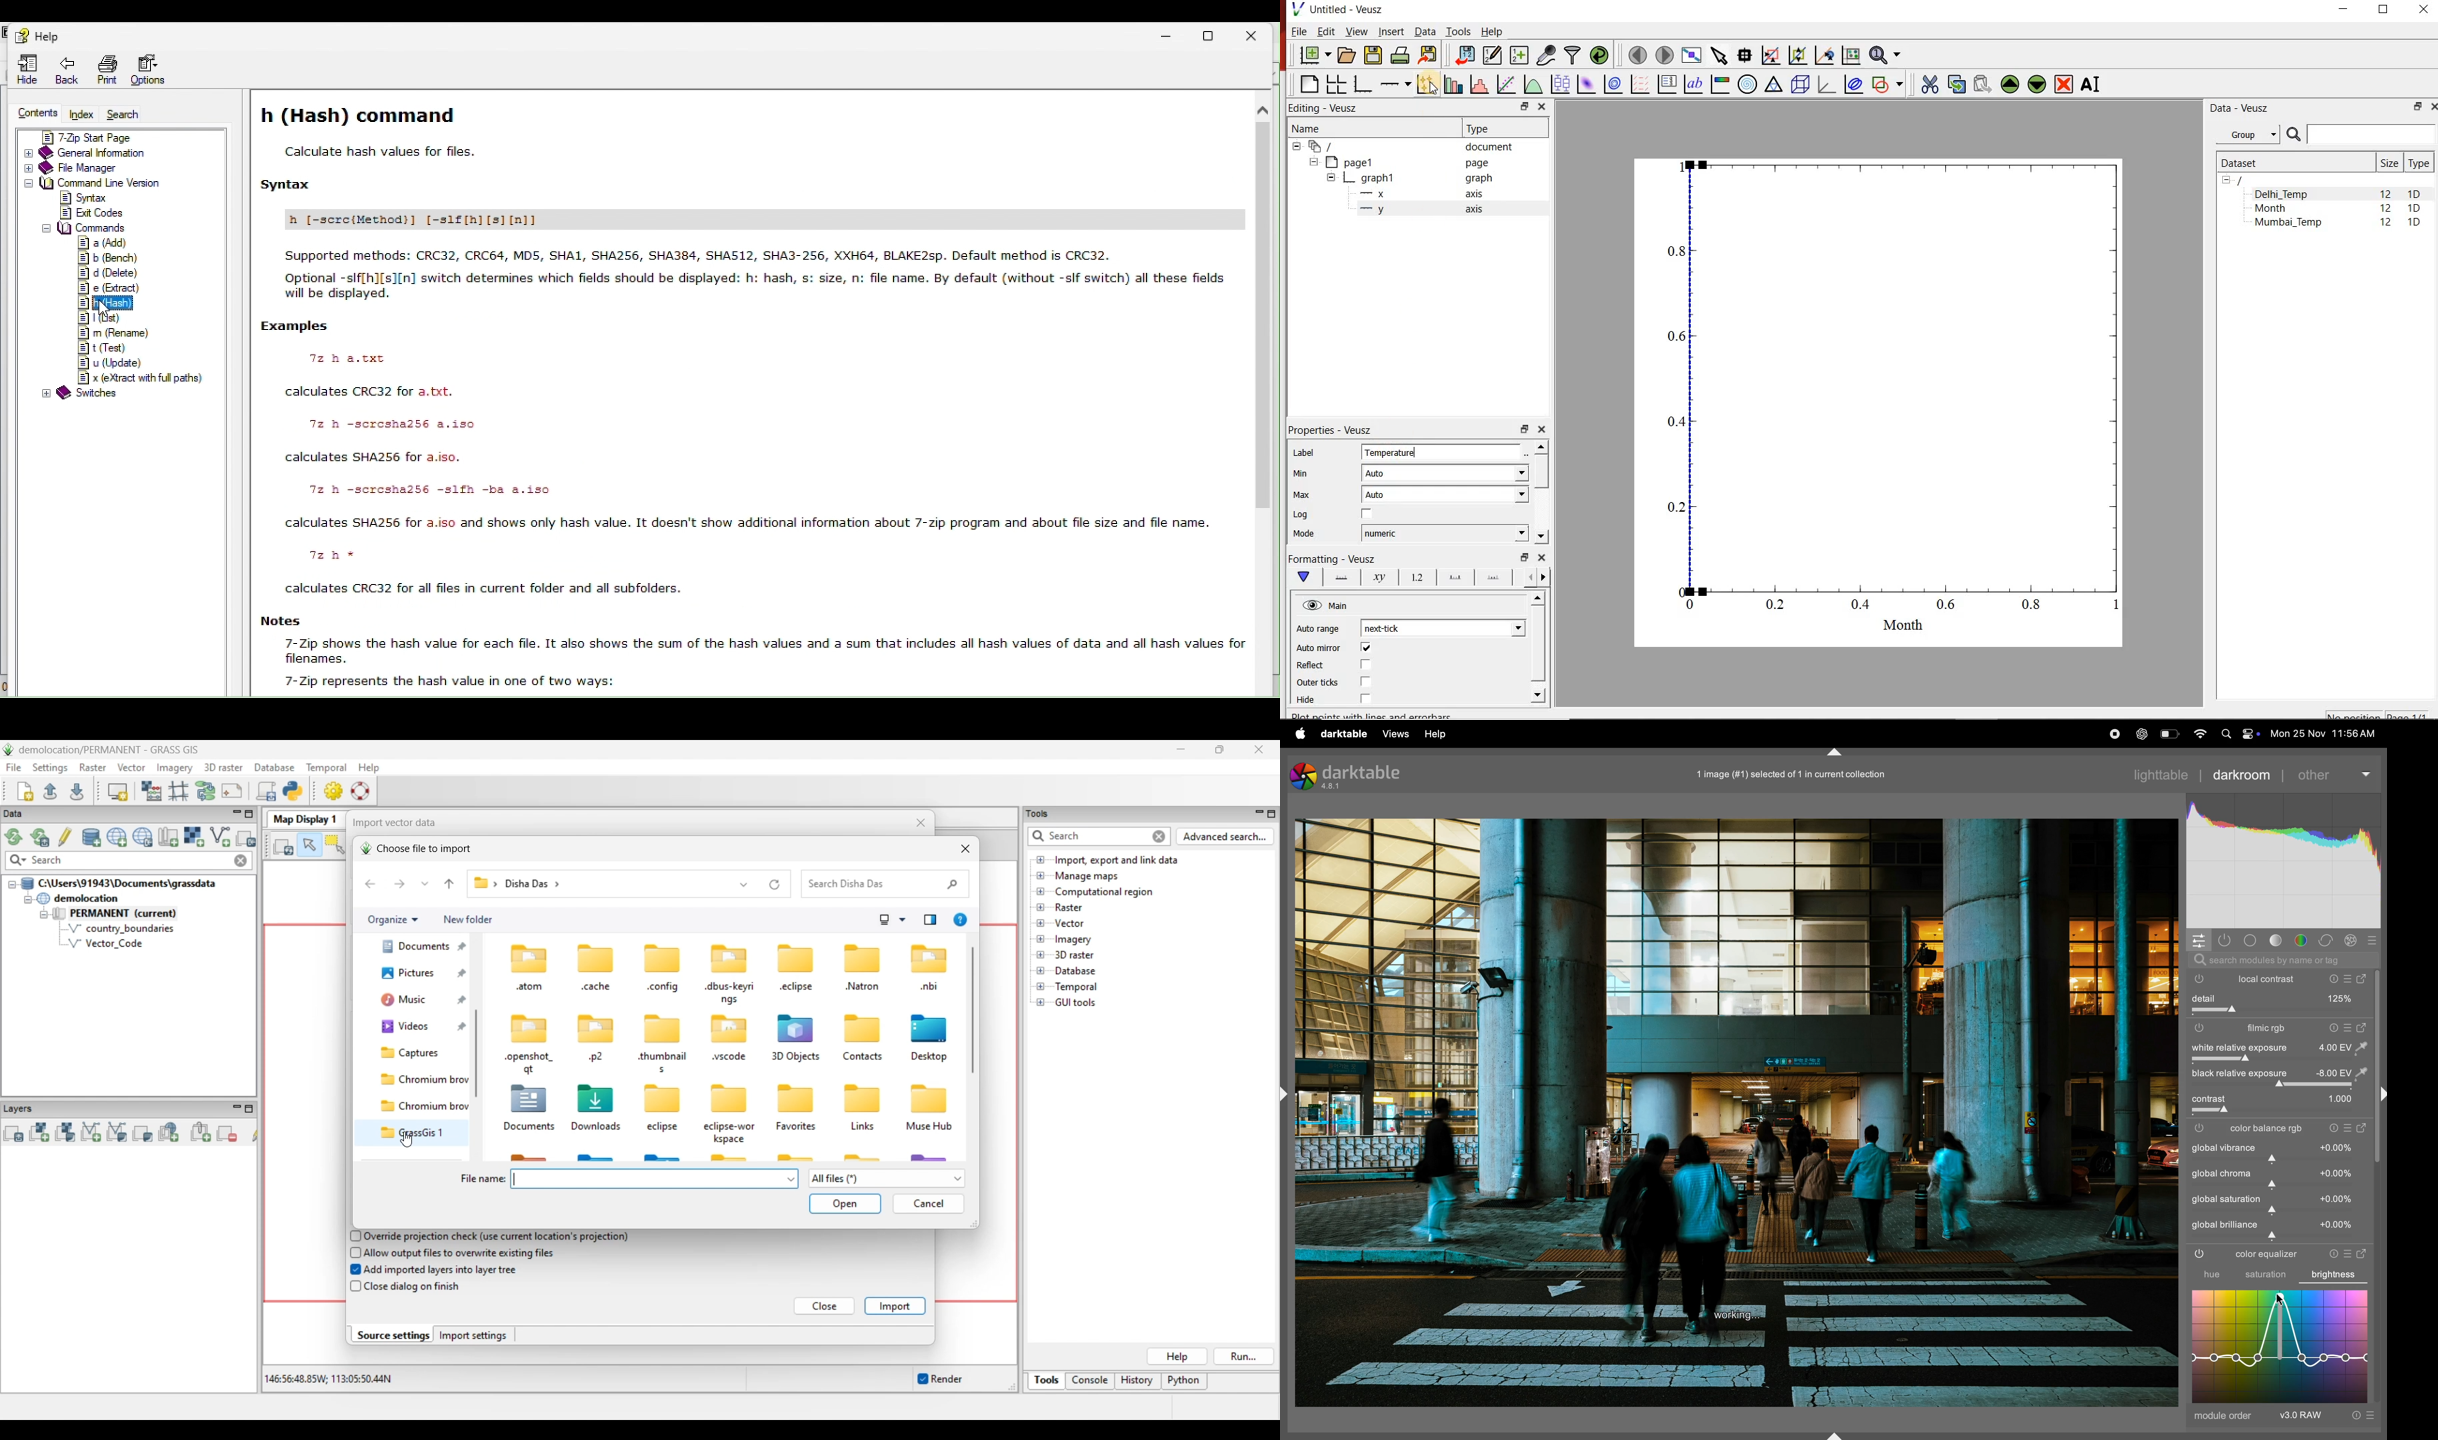 The width and height of the screenshot is (2464, 1456). I want to click on value, so click(2337, 1199).